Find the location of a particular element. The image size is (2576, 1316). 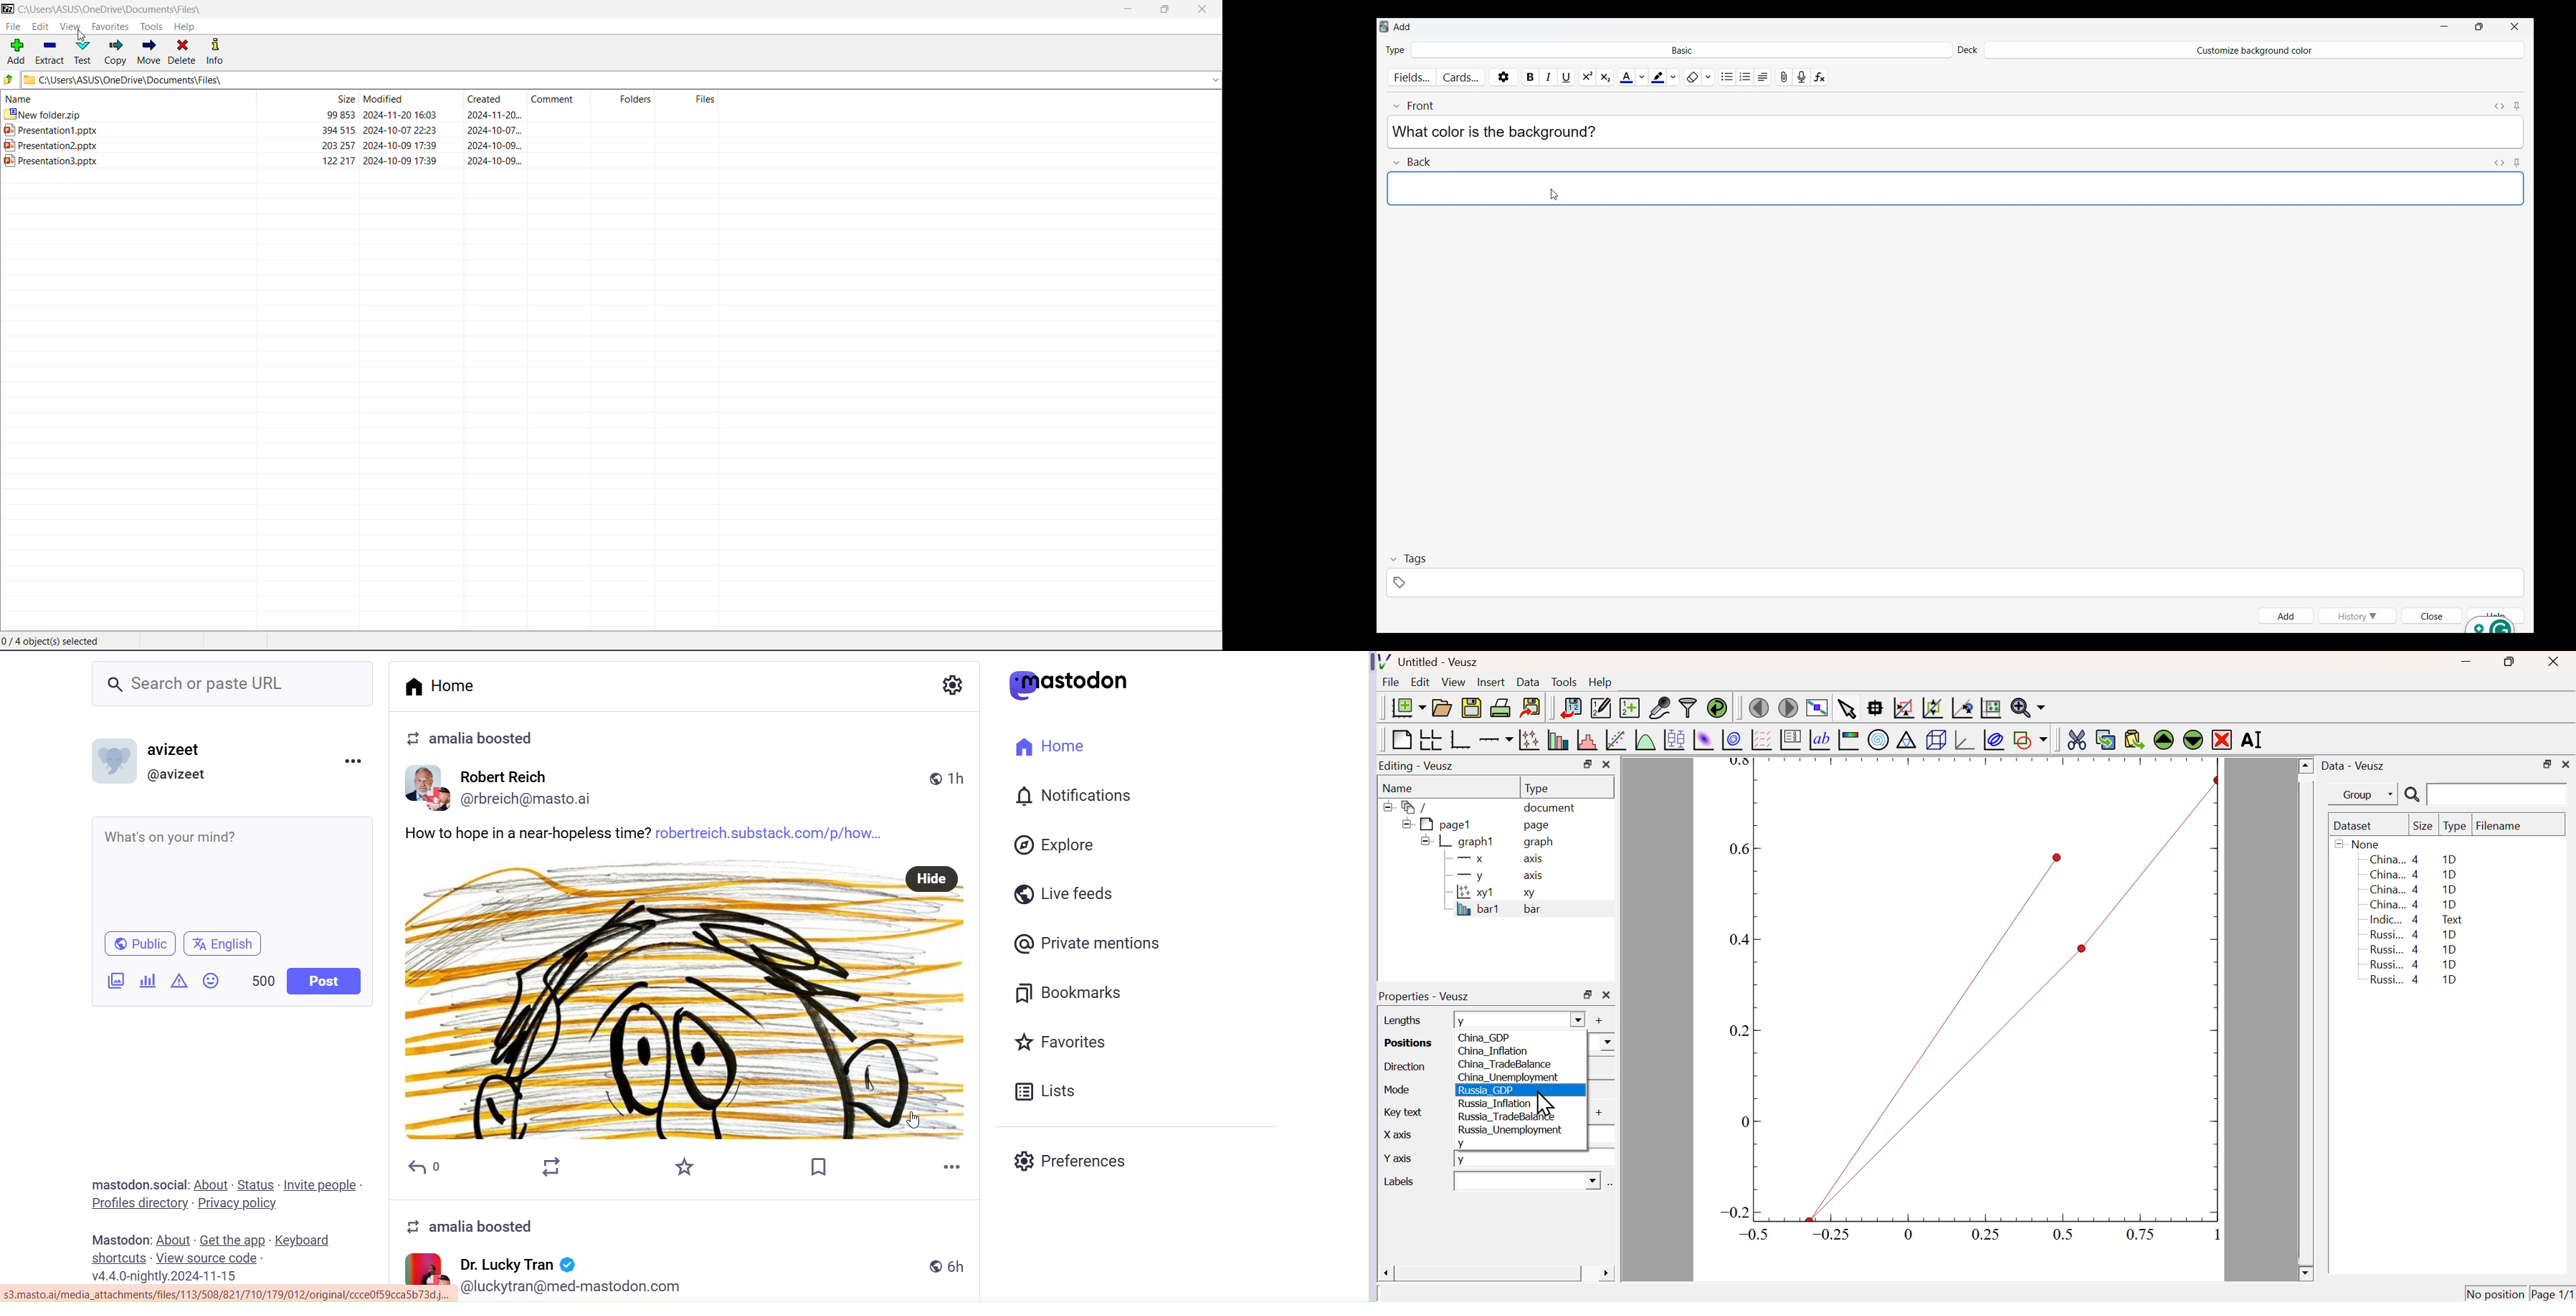

Current selection status is located at coordinates (52, 641).